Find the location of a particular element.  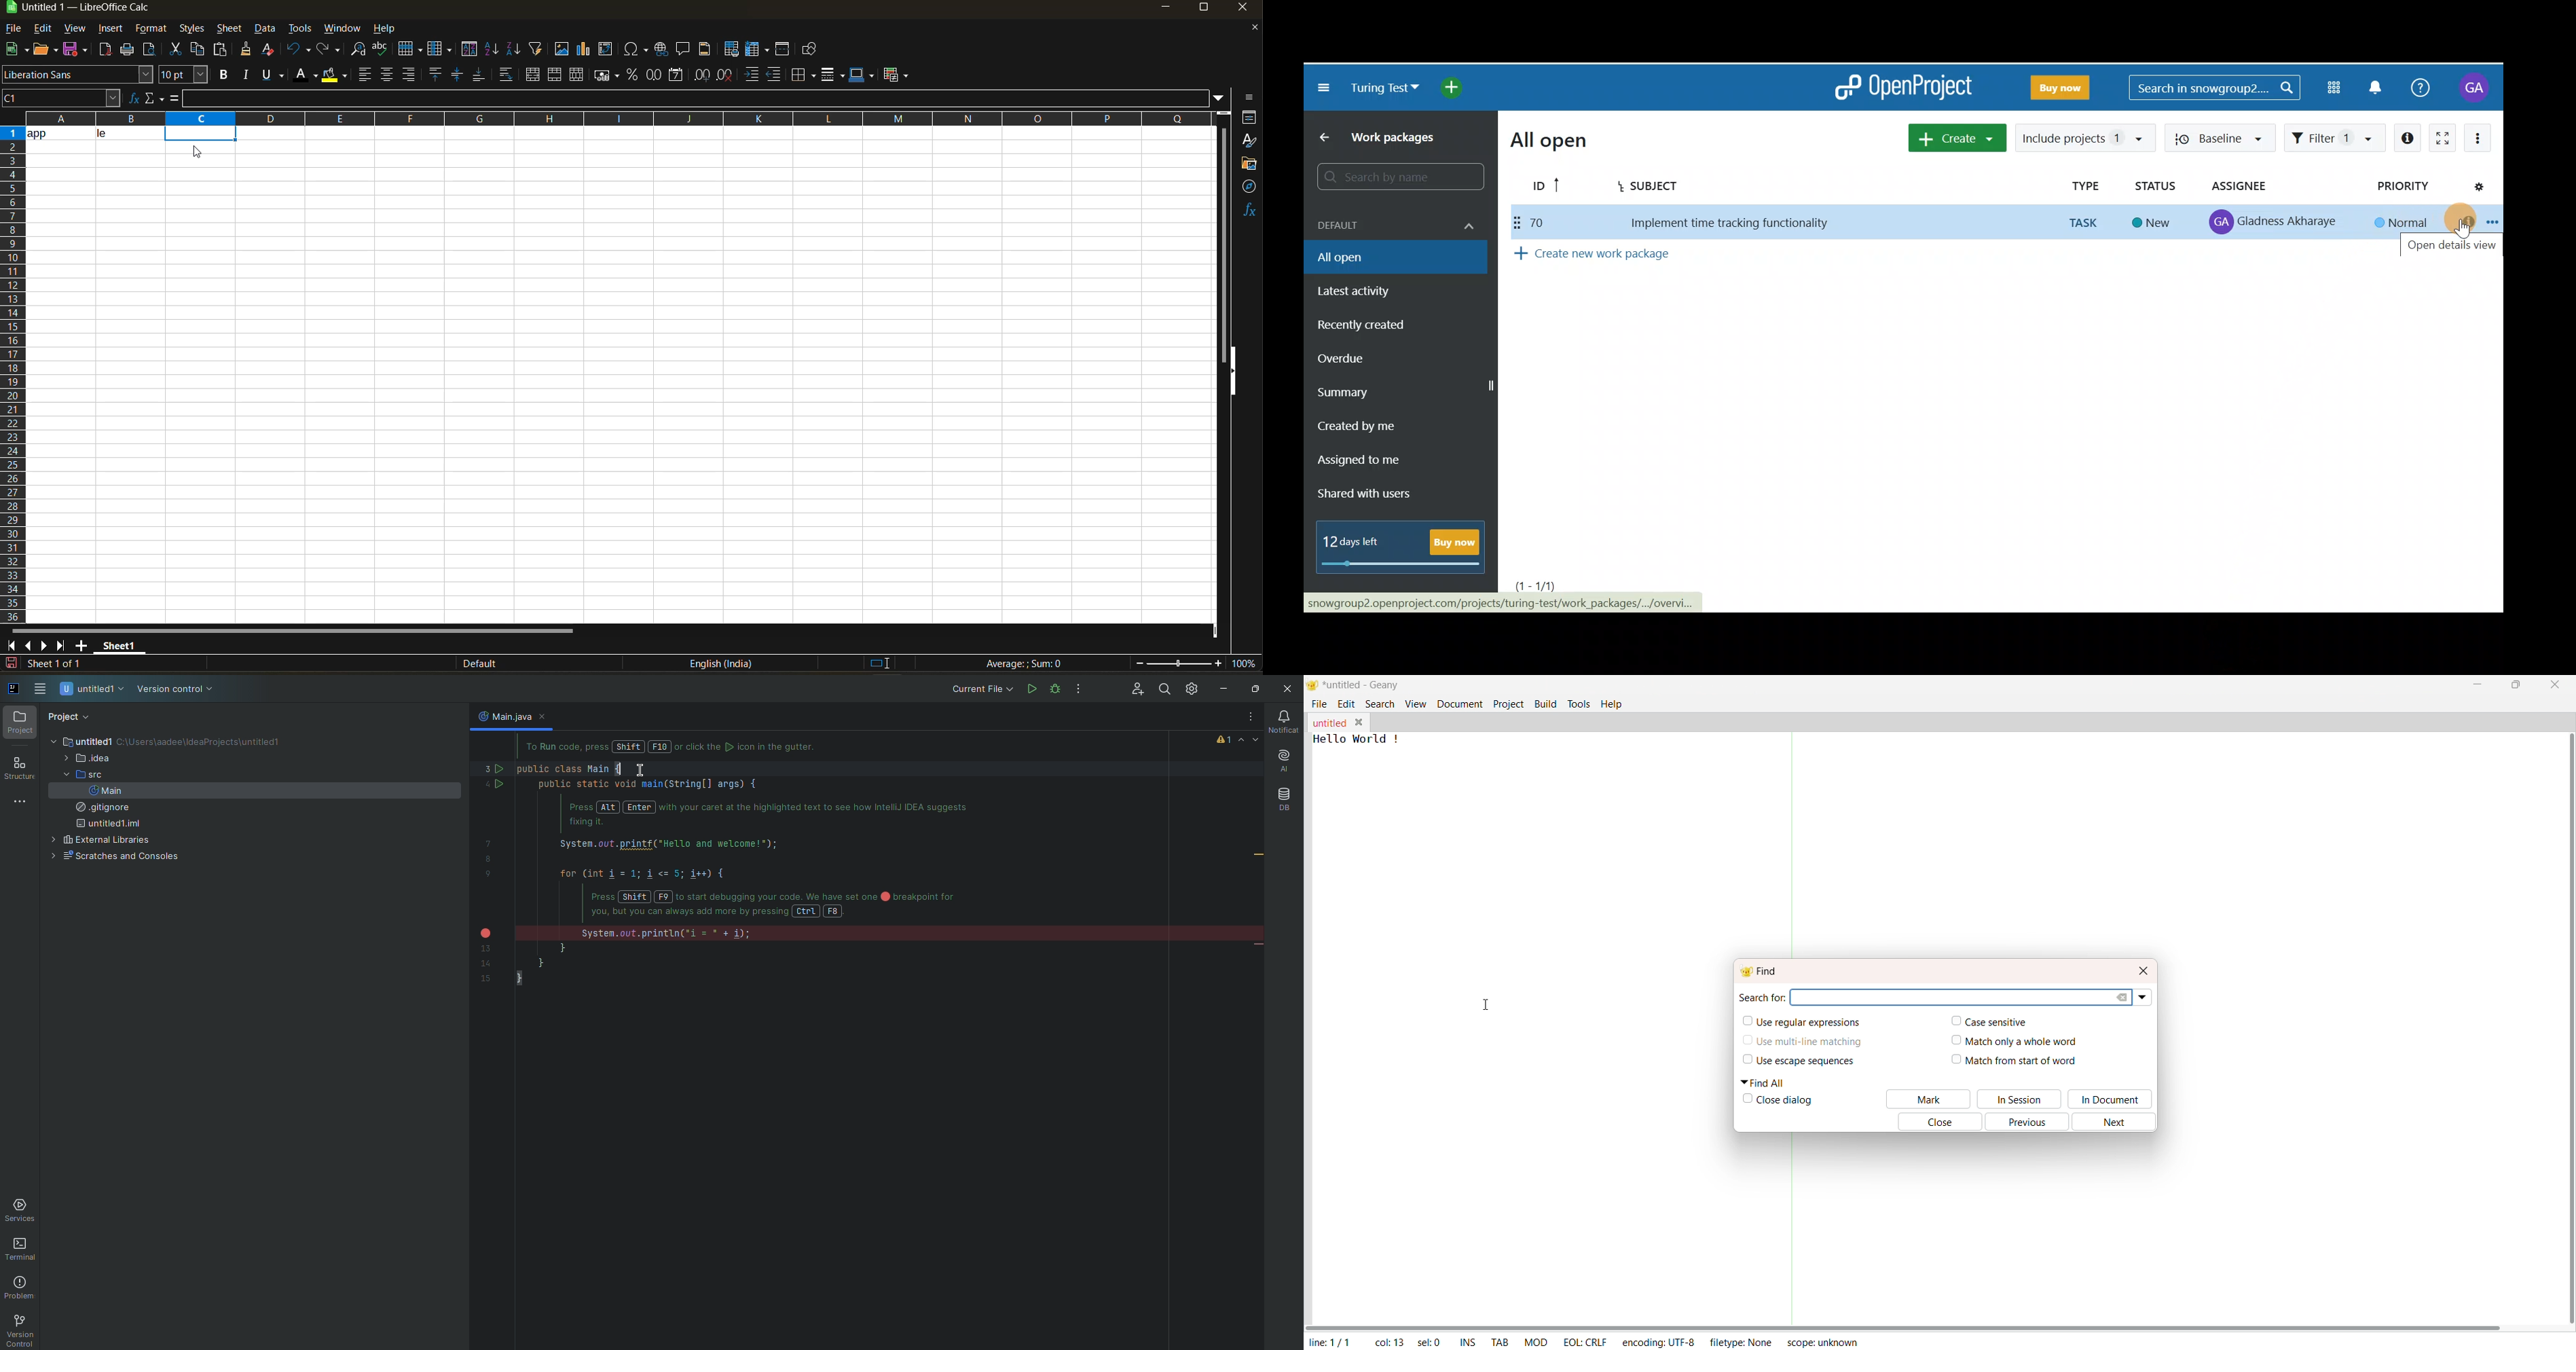

sort ascending is located at coordinates (493, 50).